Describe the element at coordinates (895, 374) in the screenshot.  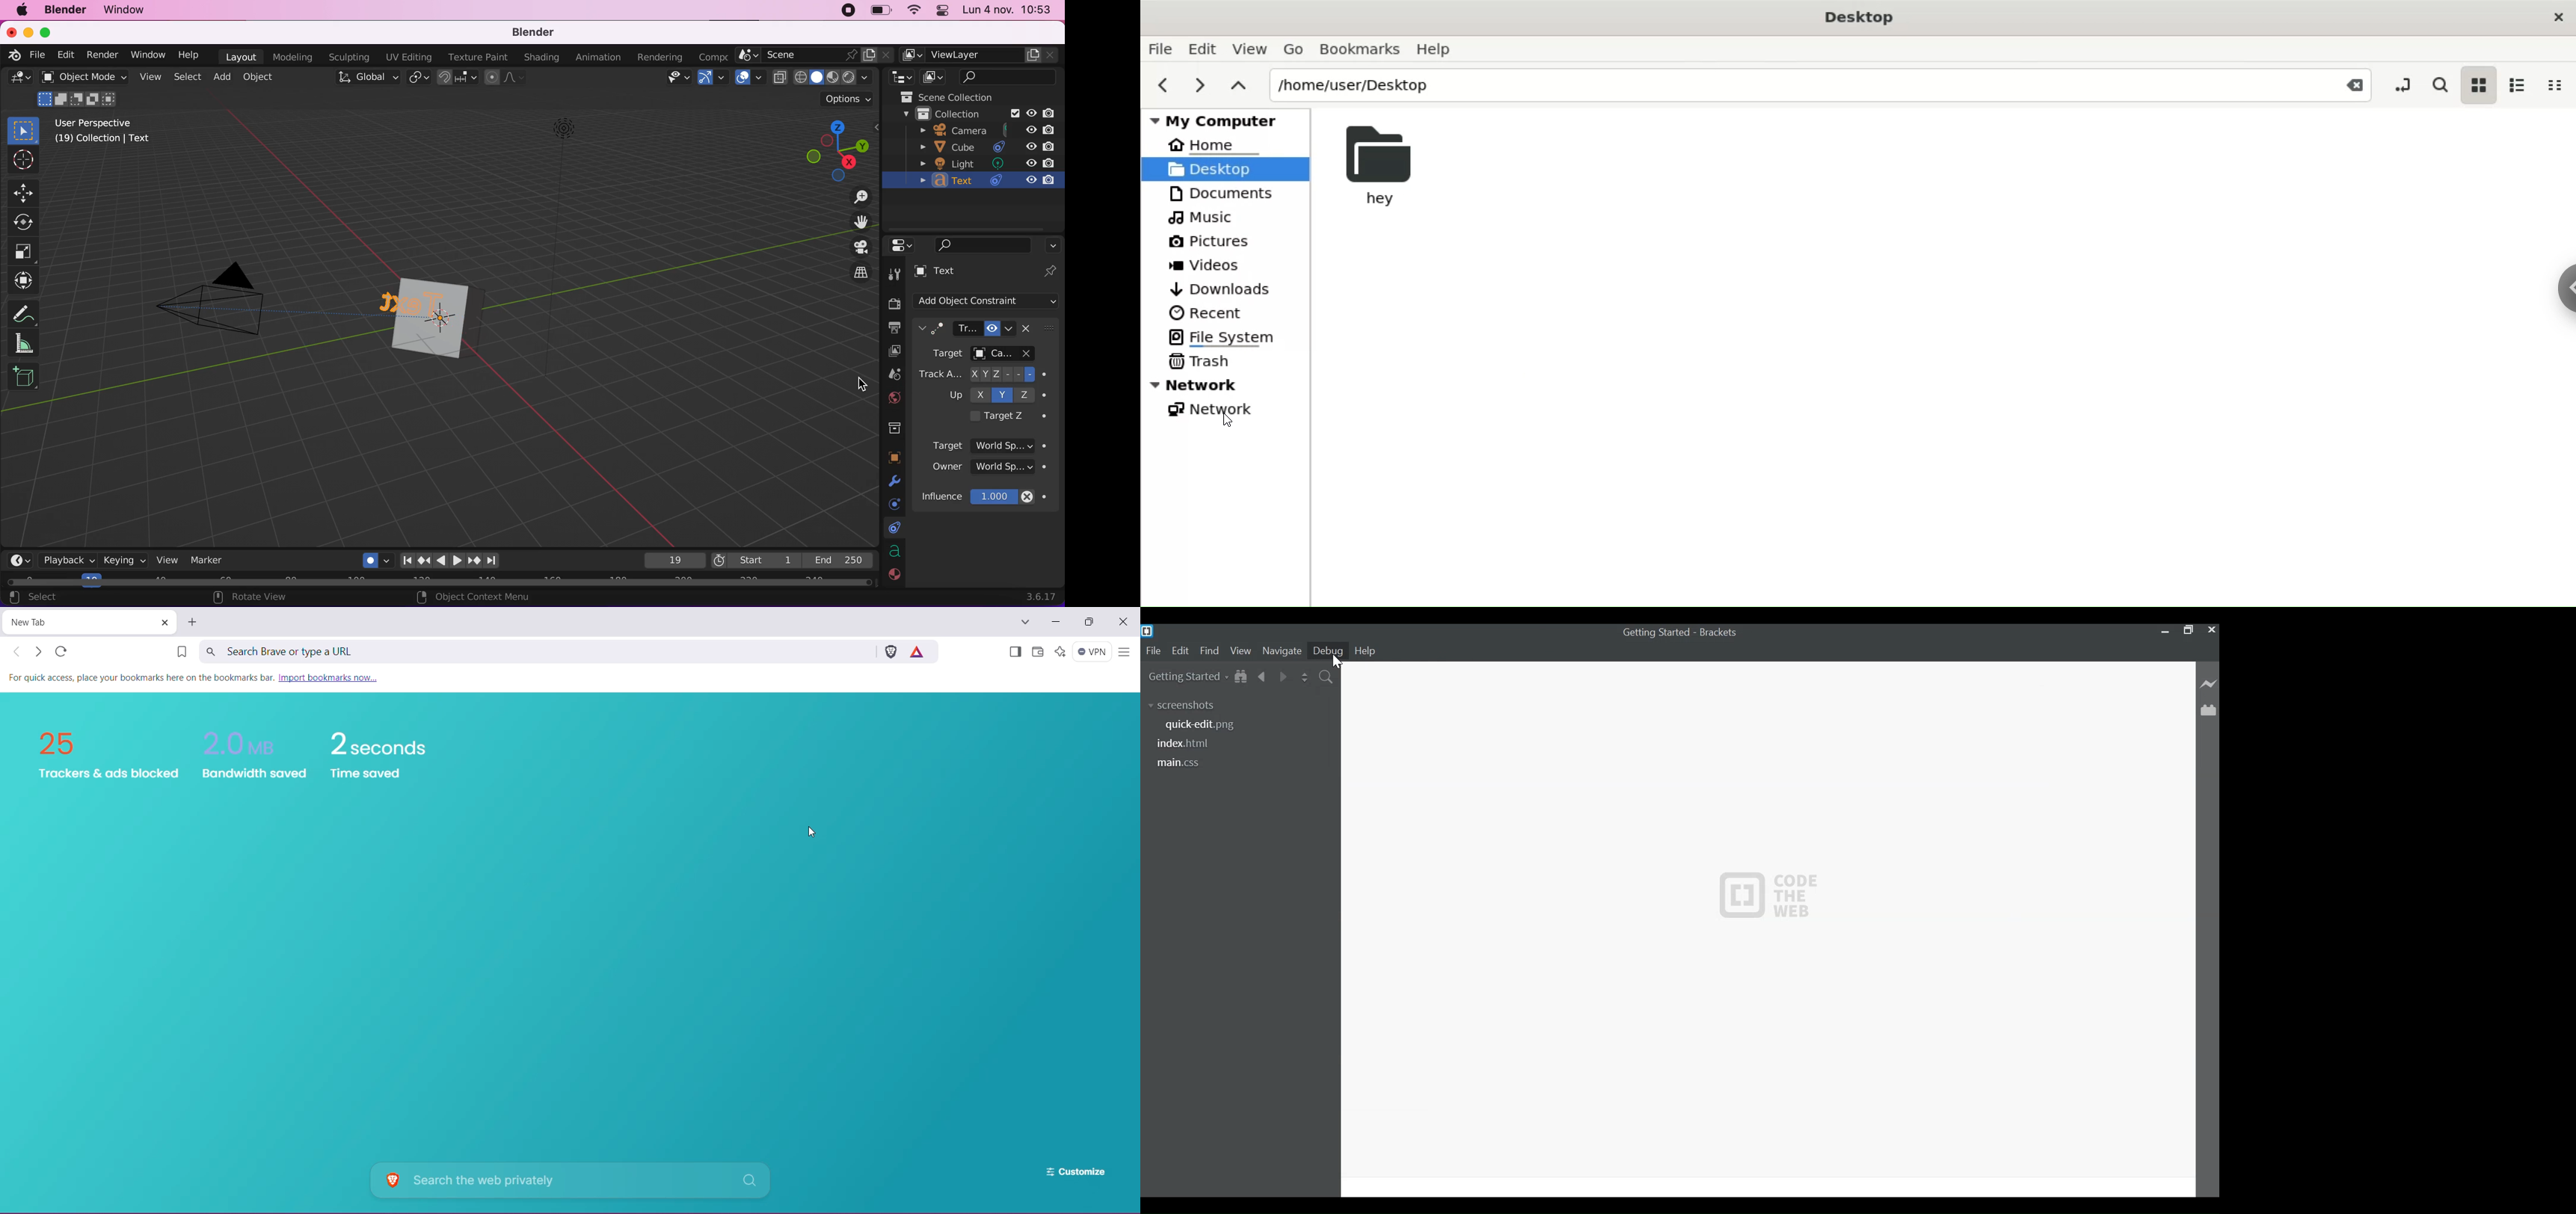
I see `scene` at that location.